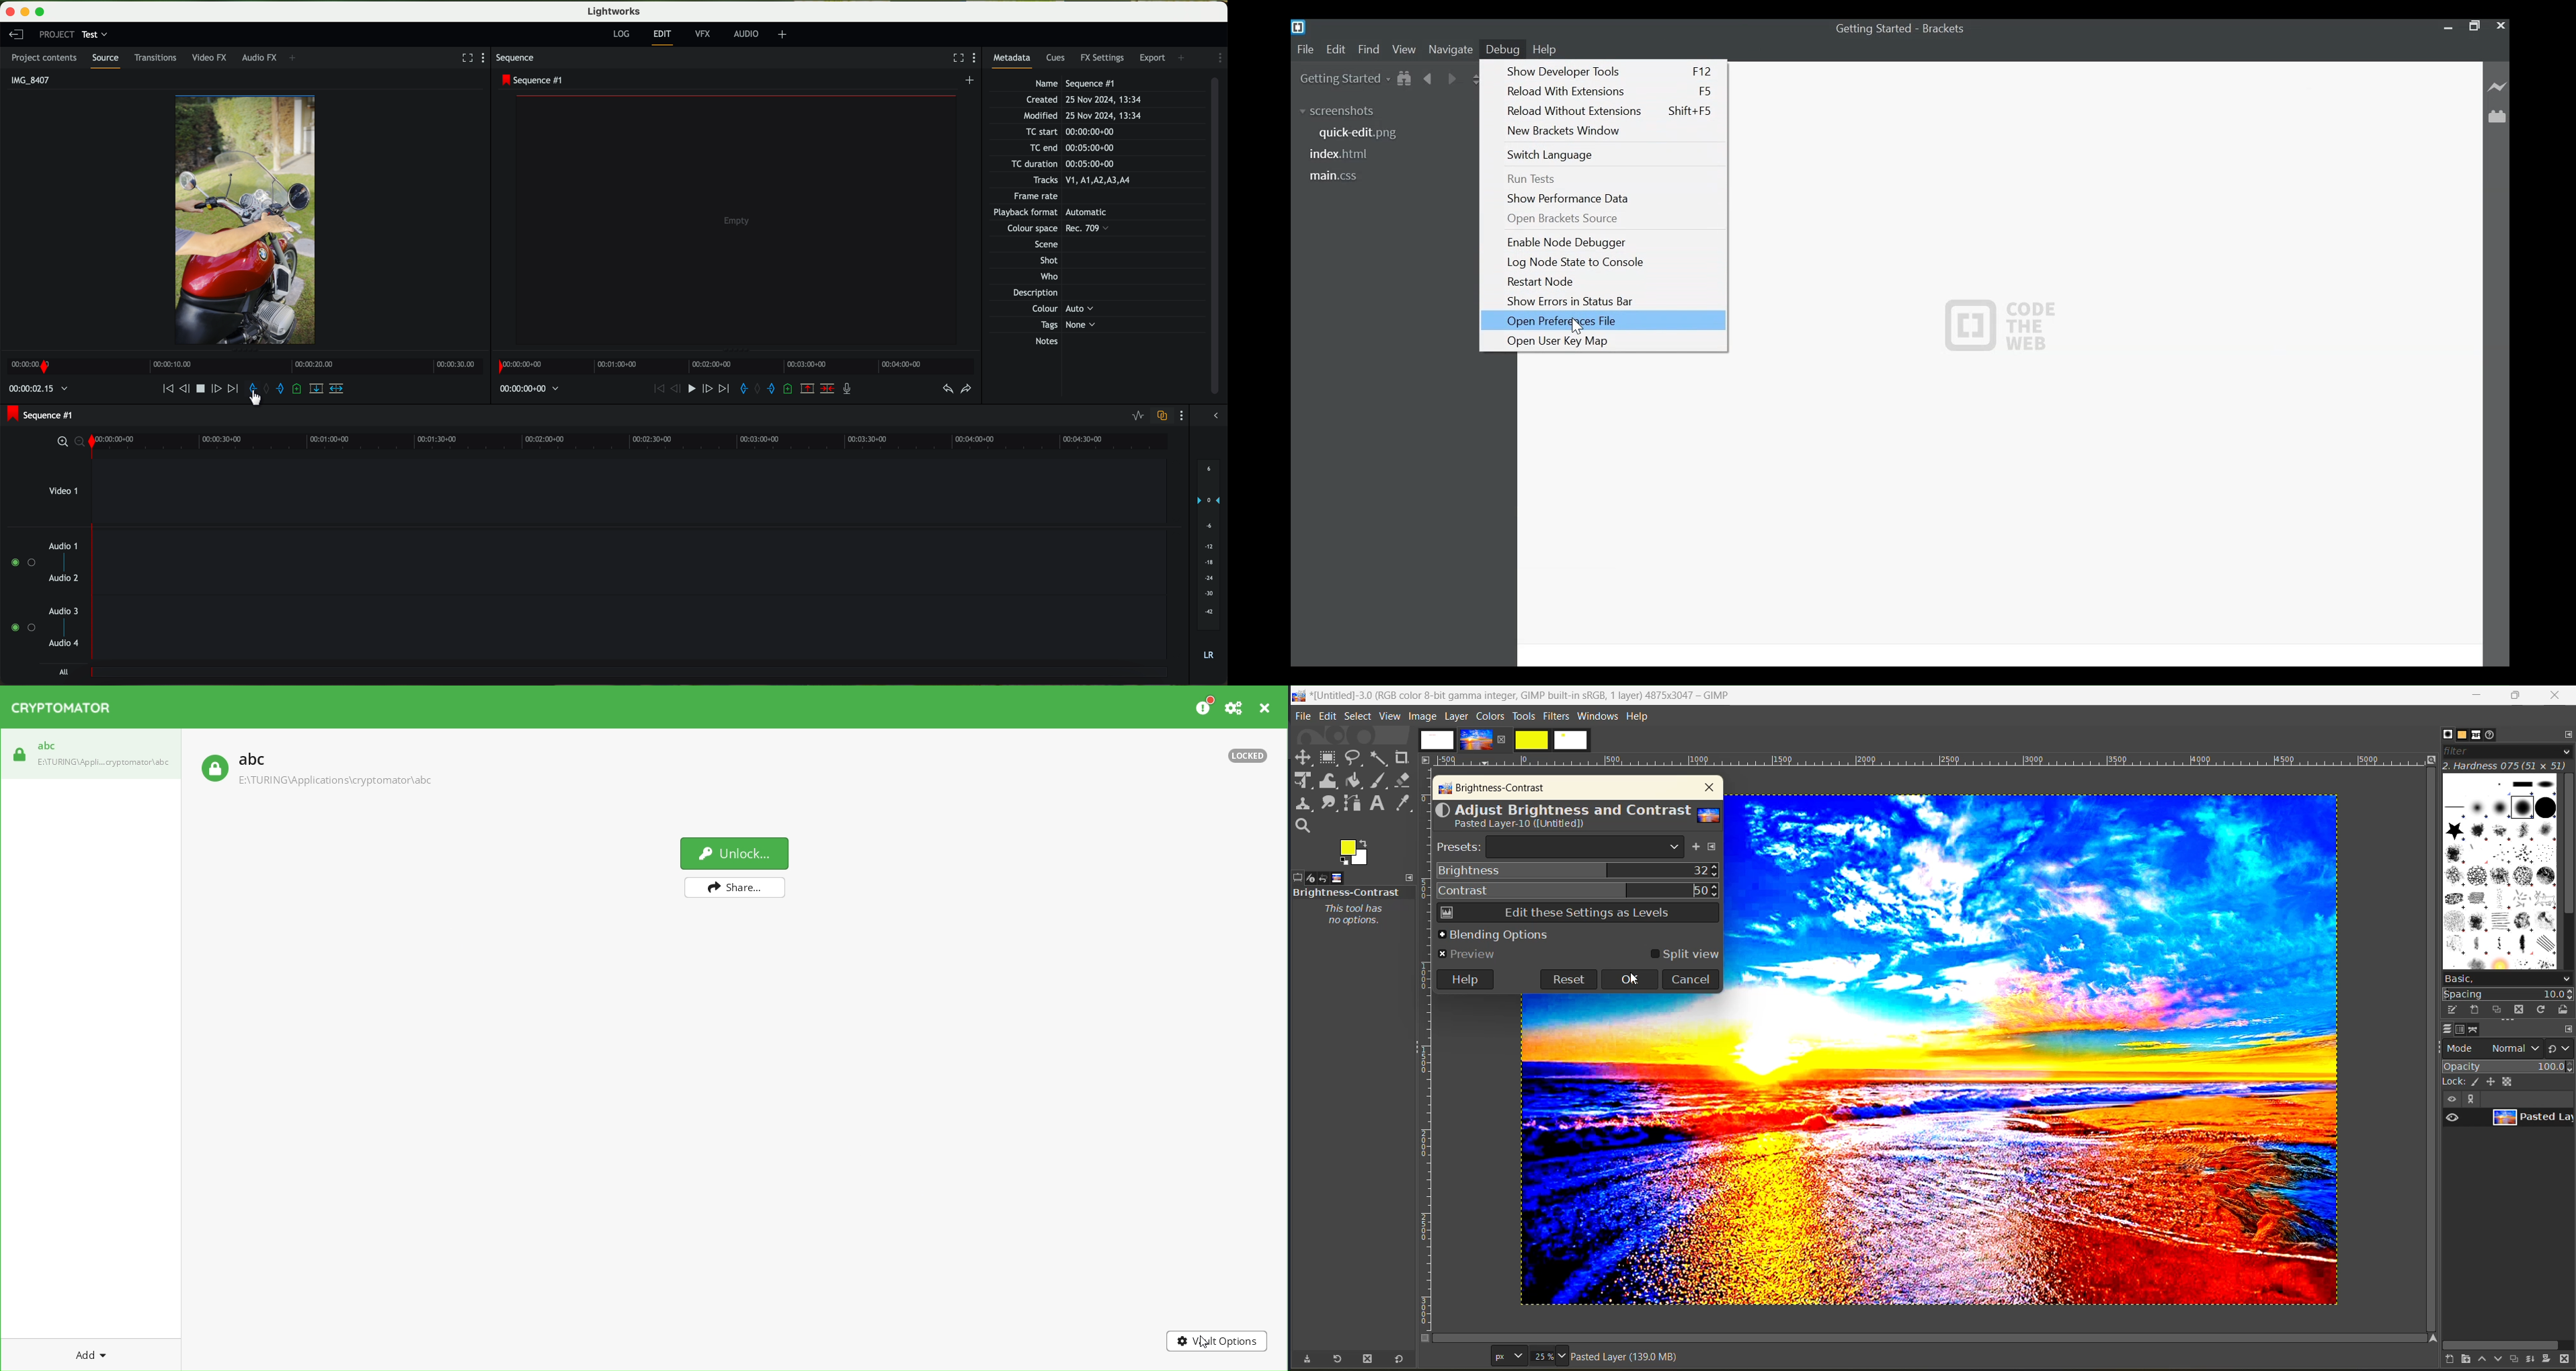 This screenshot has width=2576, height=1372. Describe the element at coordinates (64, 645) in the screenshot. I see `audio 4` at that location.